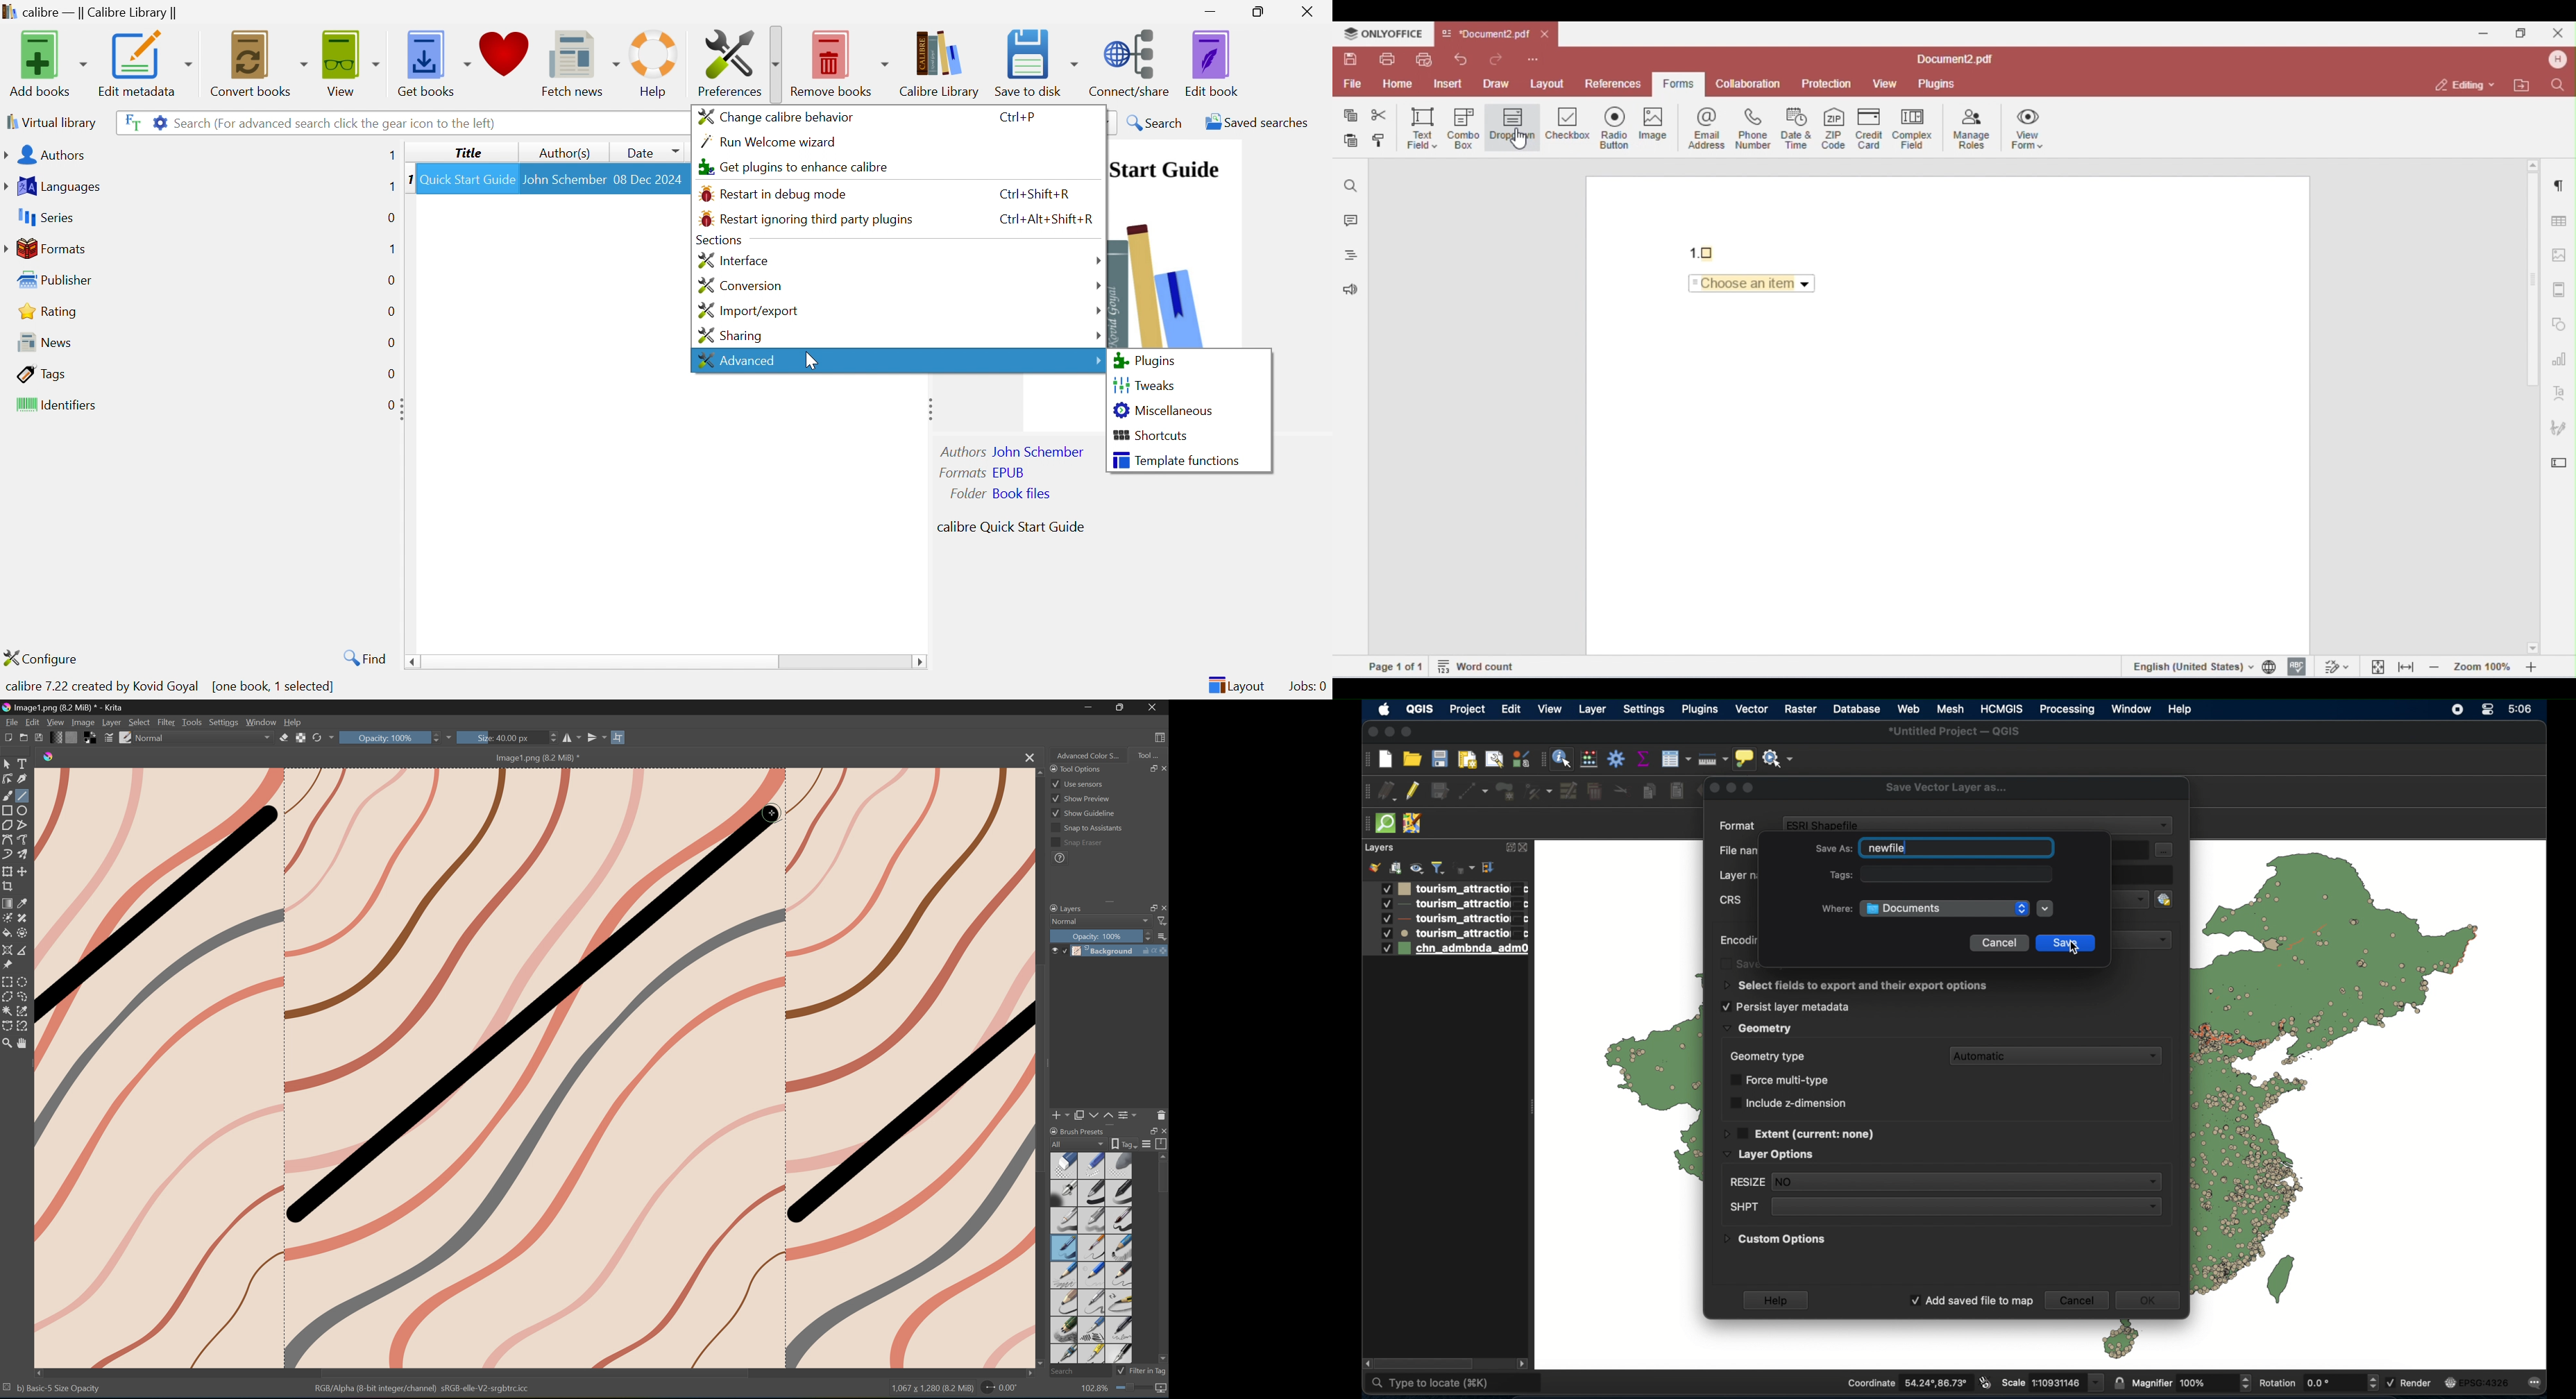 The image size is (2576, 1400). I want to click on Search, so click(1078, 1371).